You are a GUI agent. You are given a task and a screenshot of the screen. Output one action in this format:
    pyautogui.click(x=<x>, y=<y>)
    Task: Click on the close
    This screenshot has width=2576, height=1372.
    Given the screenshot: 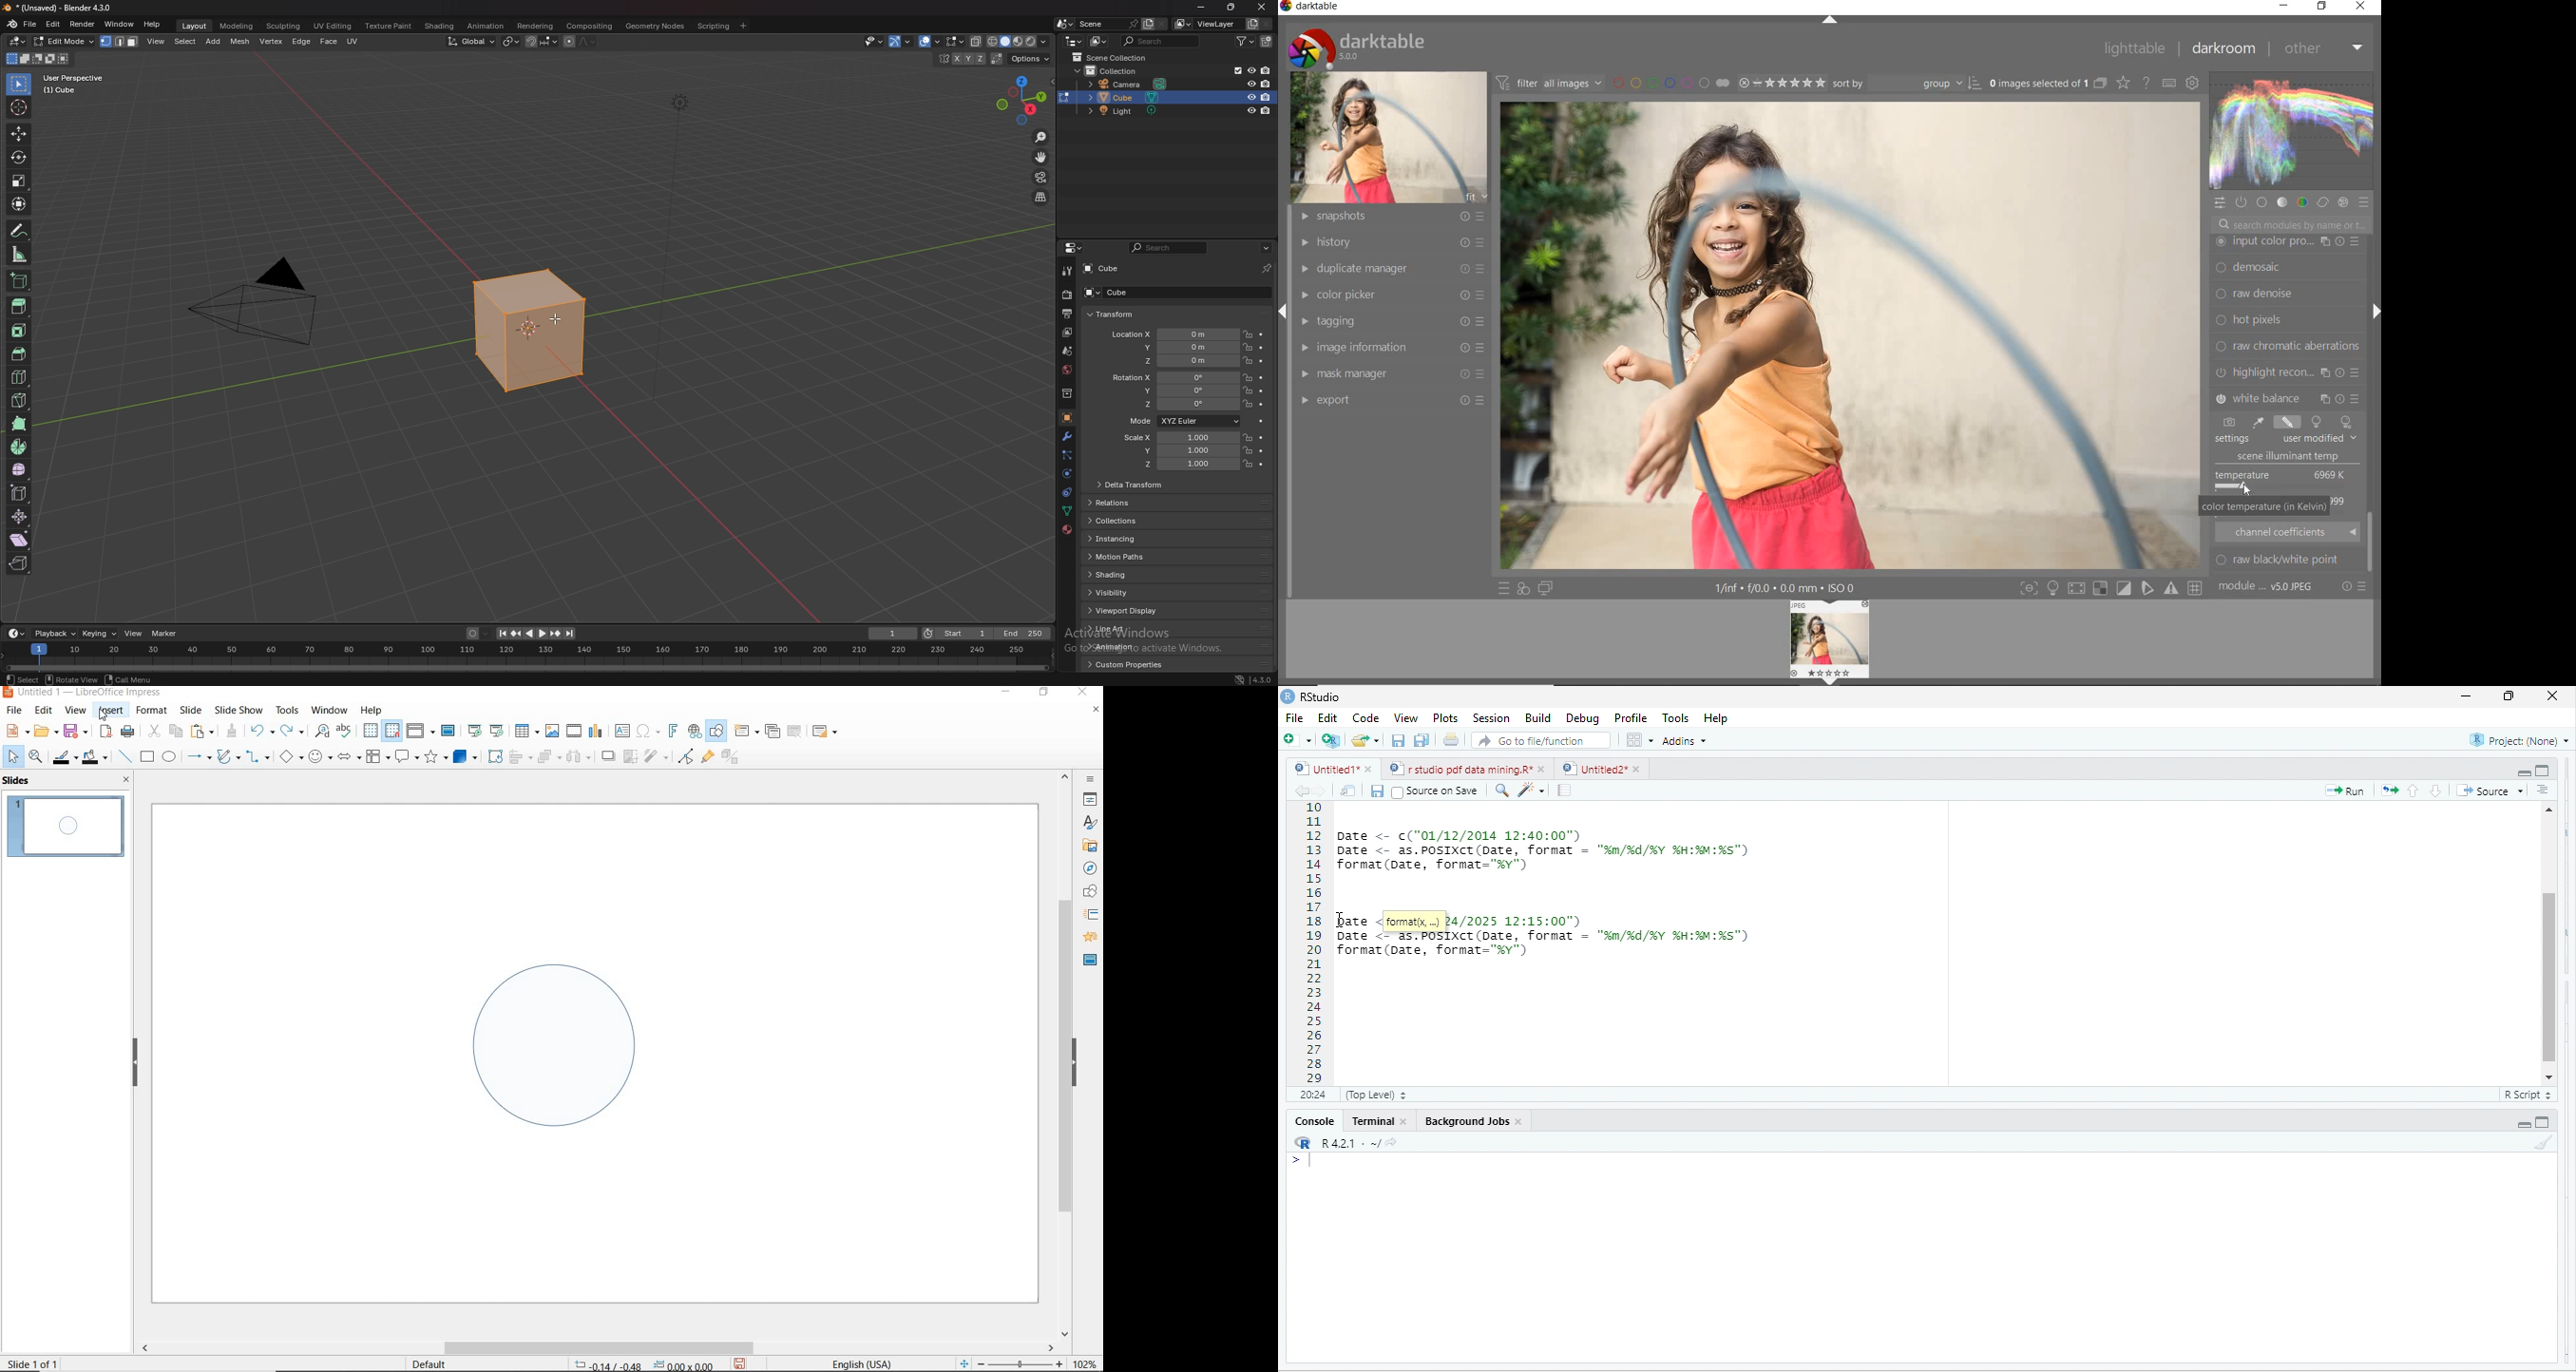 What is the action you would take?
    pyautogui.click(x=1083, y=693)
    